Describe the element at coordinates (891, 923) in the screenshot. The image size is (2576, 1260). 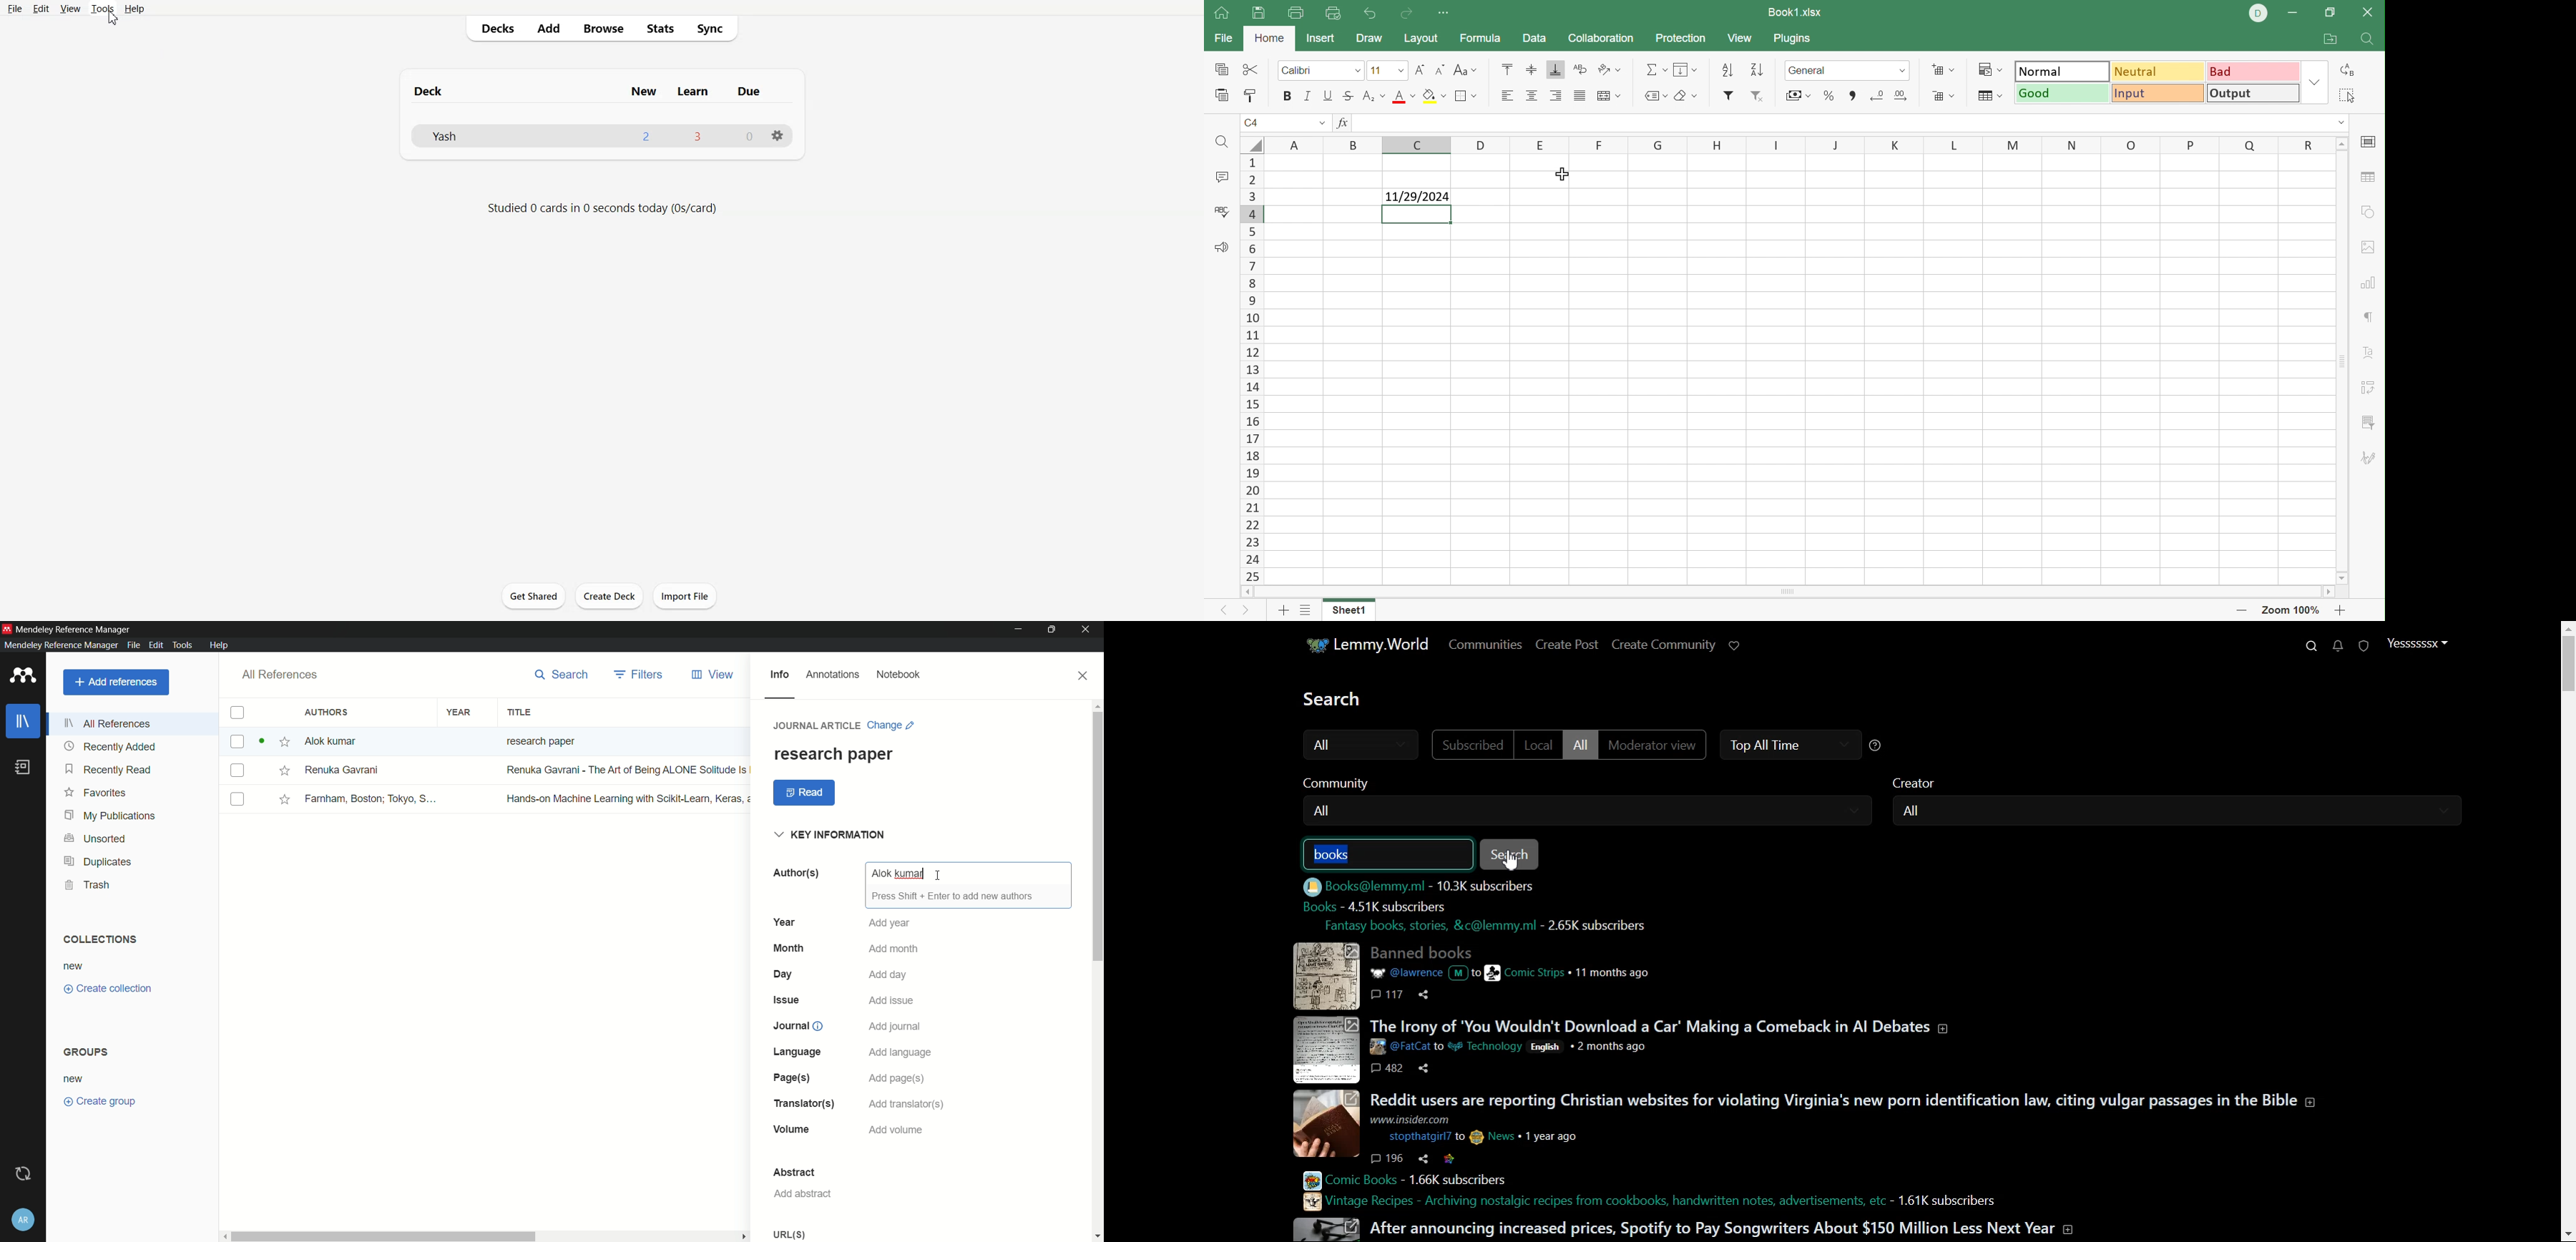
I see `add year` at that location.